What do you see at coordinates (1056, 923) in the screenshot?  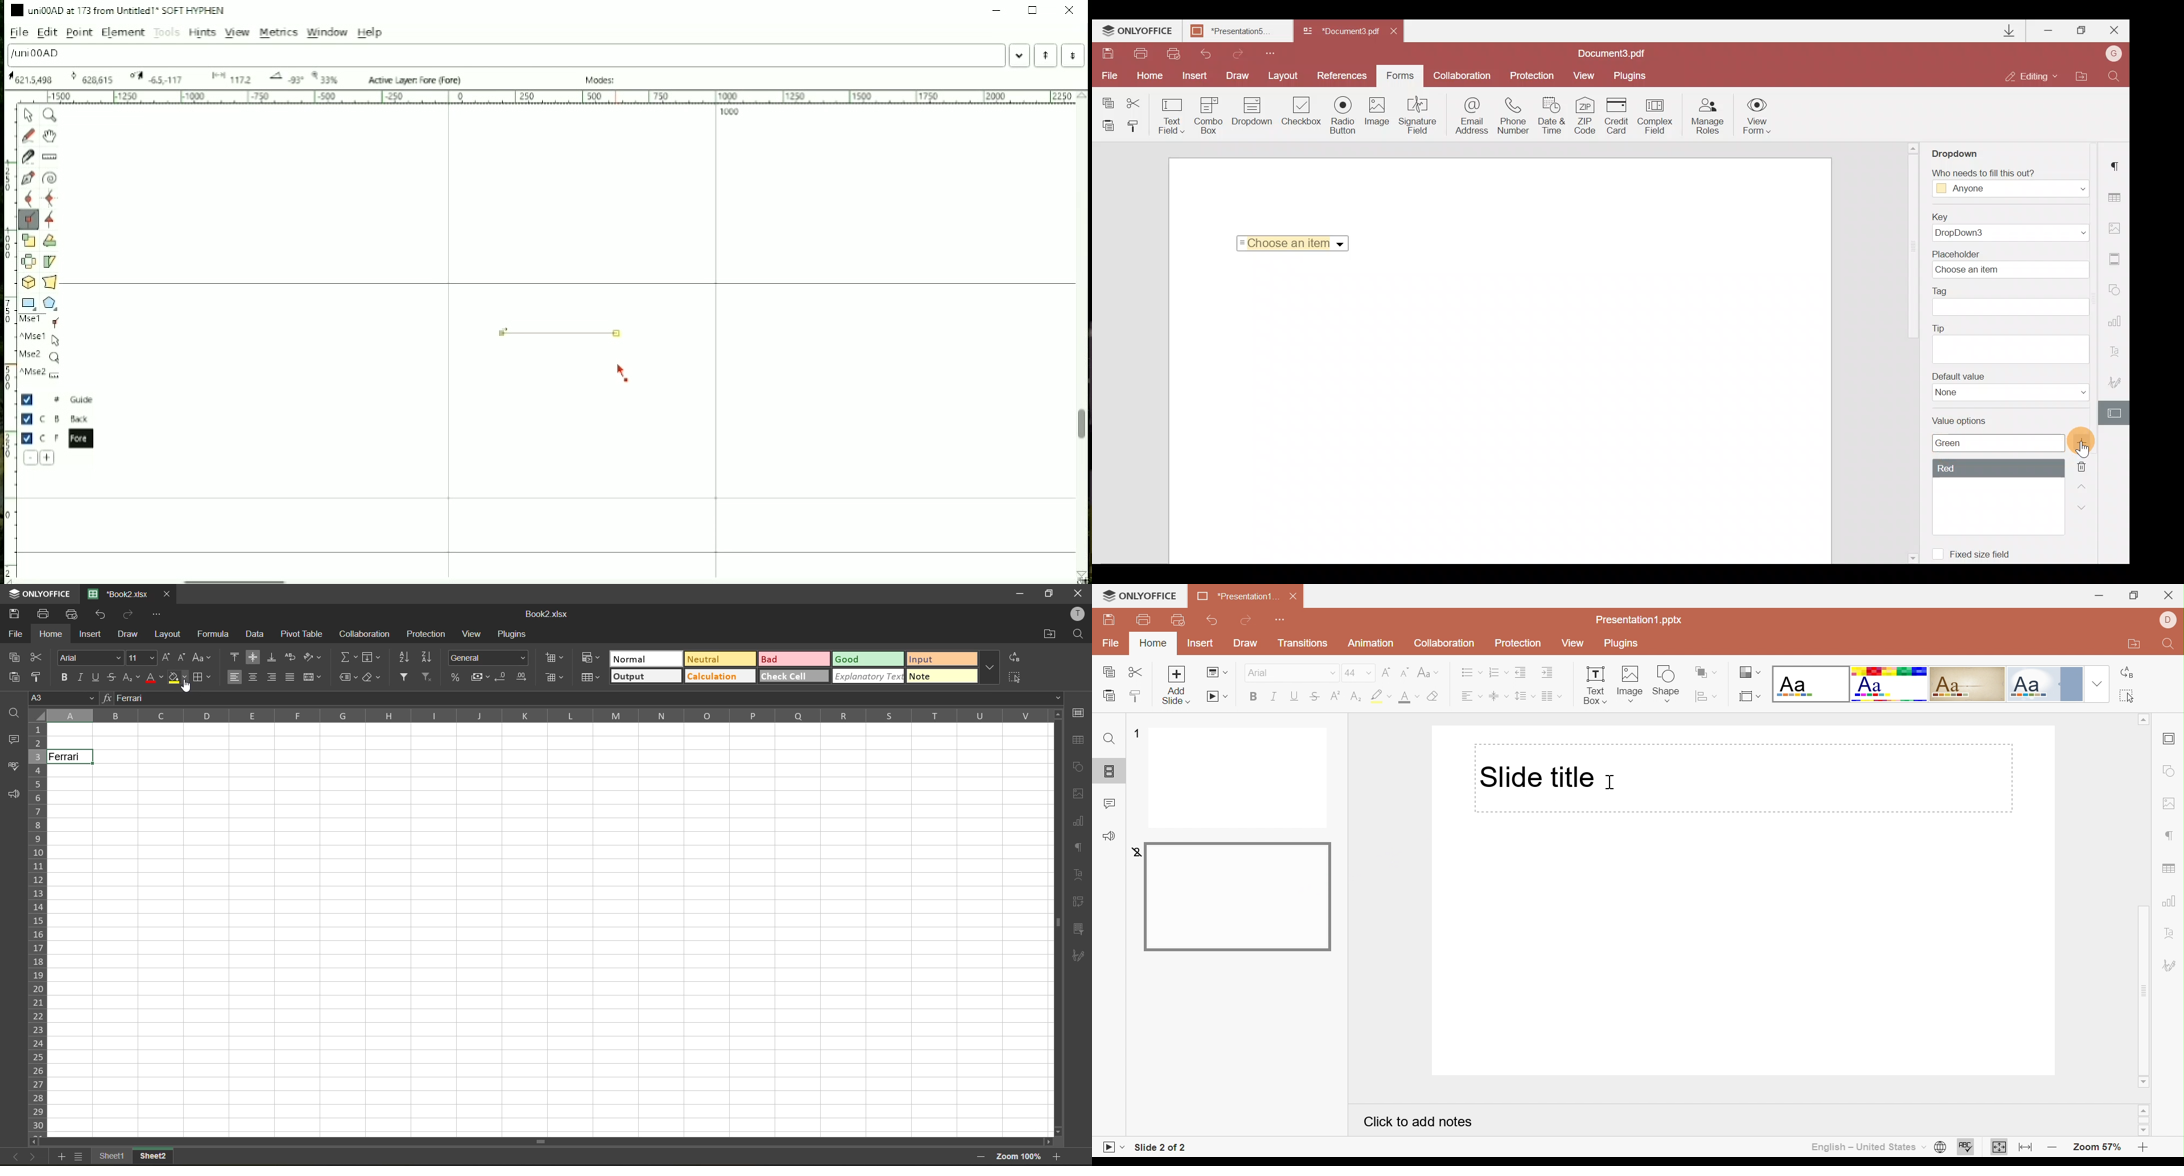 I see `Vertical Scrollbar` at bounding box center [1056, 923].